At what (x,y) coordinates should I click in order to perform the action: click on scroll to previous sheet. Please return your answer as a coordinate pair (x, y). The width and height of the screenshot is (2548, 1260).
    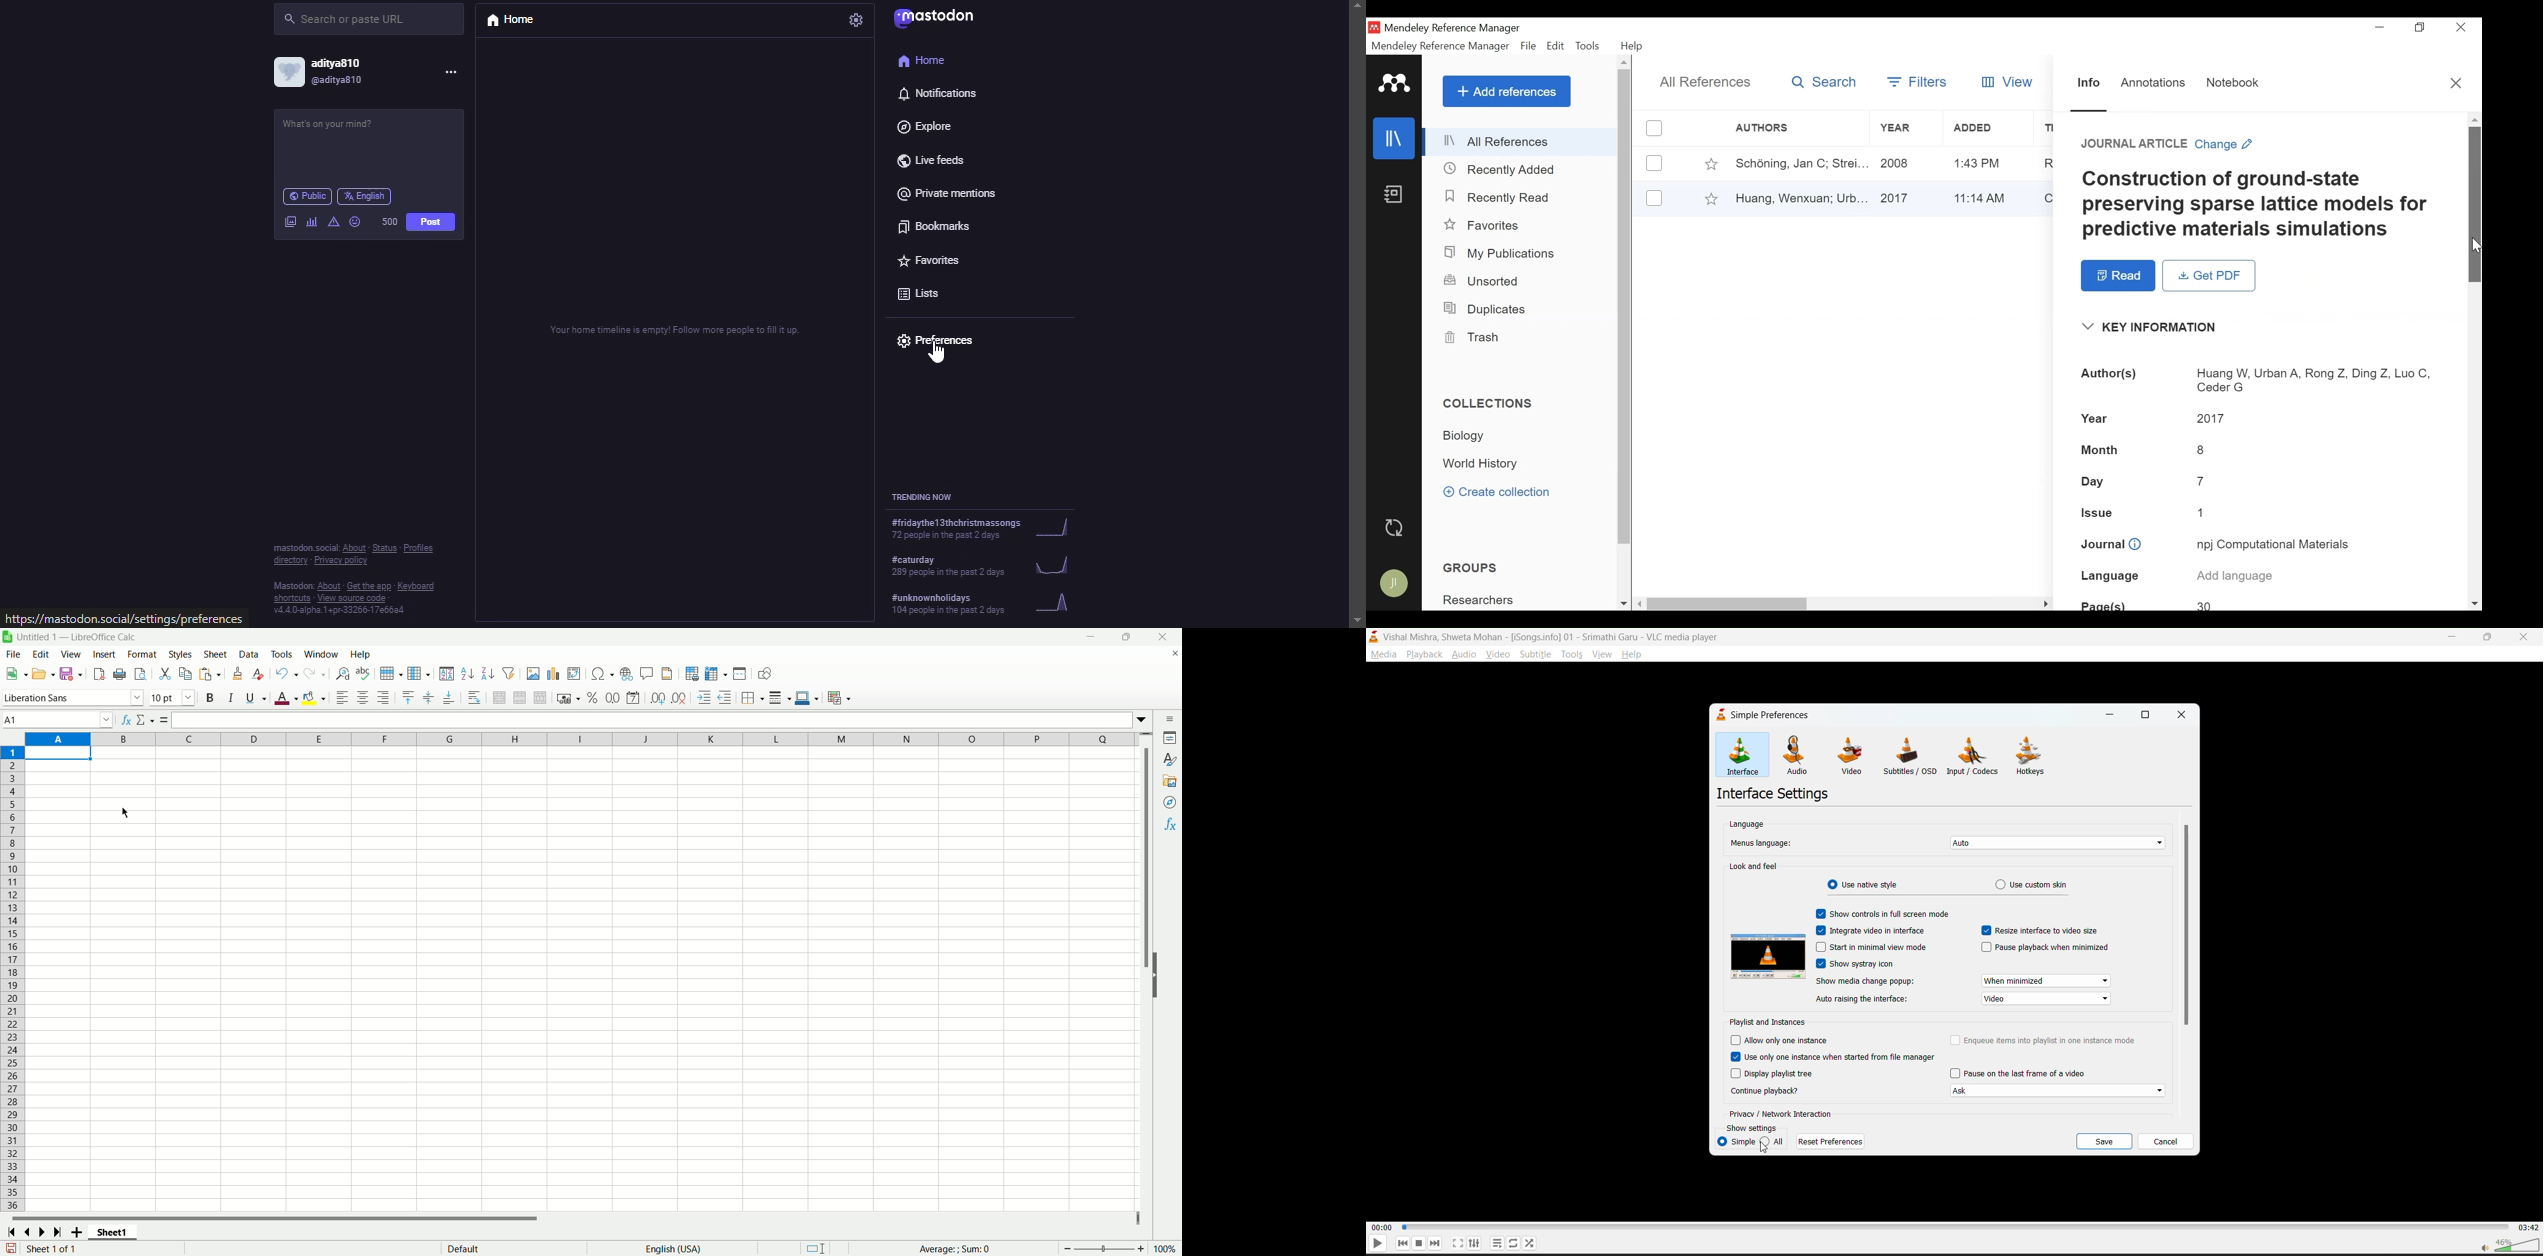
    Looking at the image, I should click on (30, 1232).